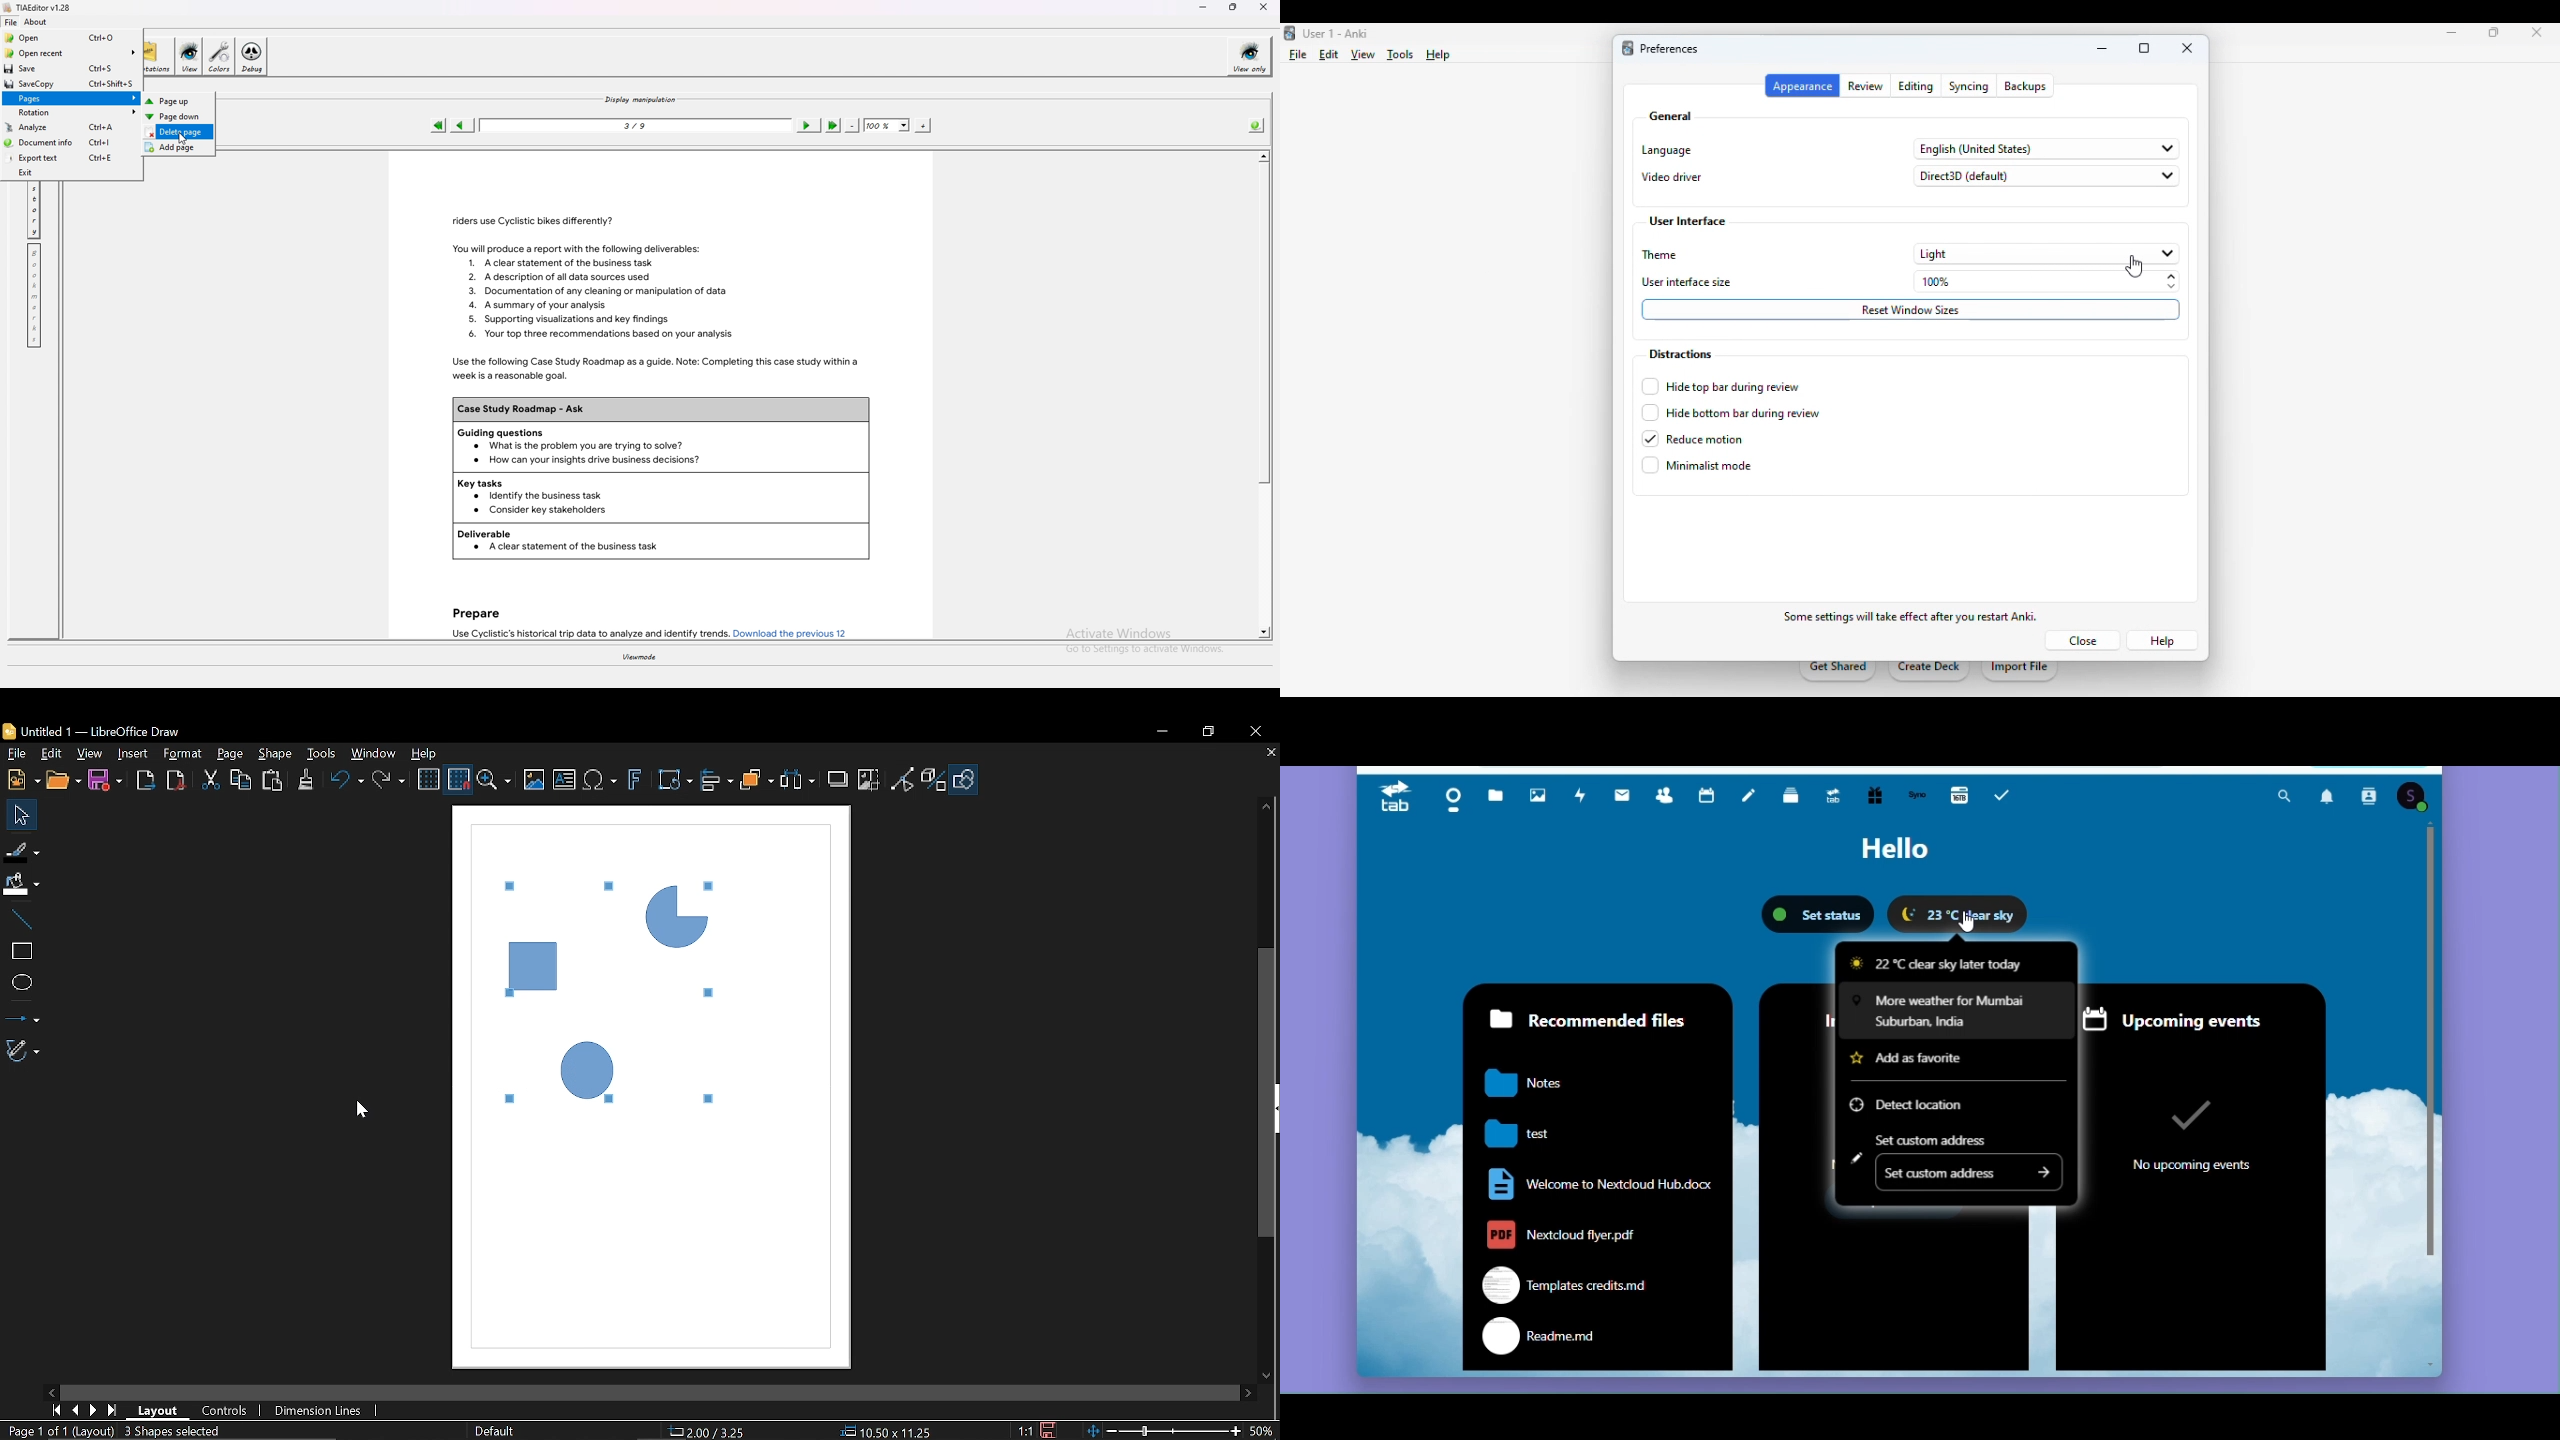 Image resolution: width=2576 pixels, height=1456 pixels. What do you see at coordinates (1591, 1018) in the screenshot?
I see `Recommended files` at bounding box center [1591, 1018].